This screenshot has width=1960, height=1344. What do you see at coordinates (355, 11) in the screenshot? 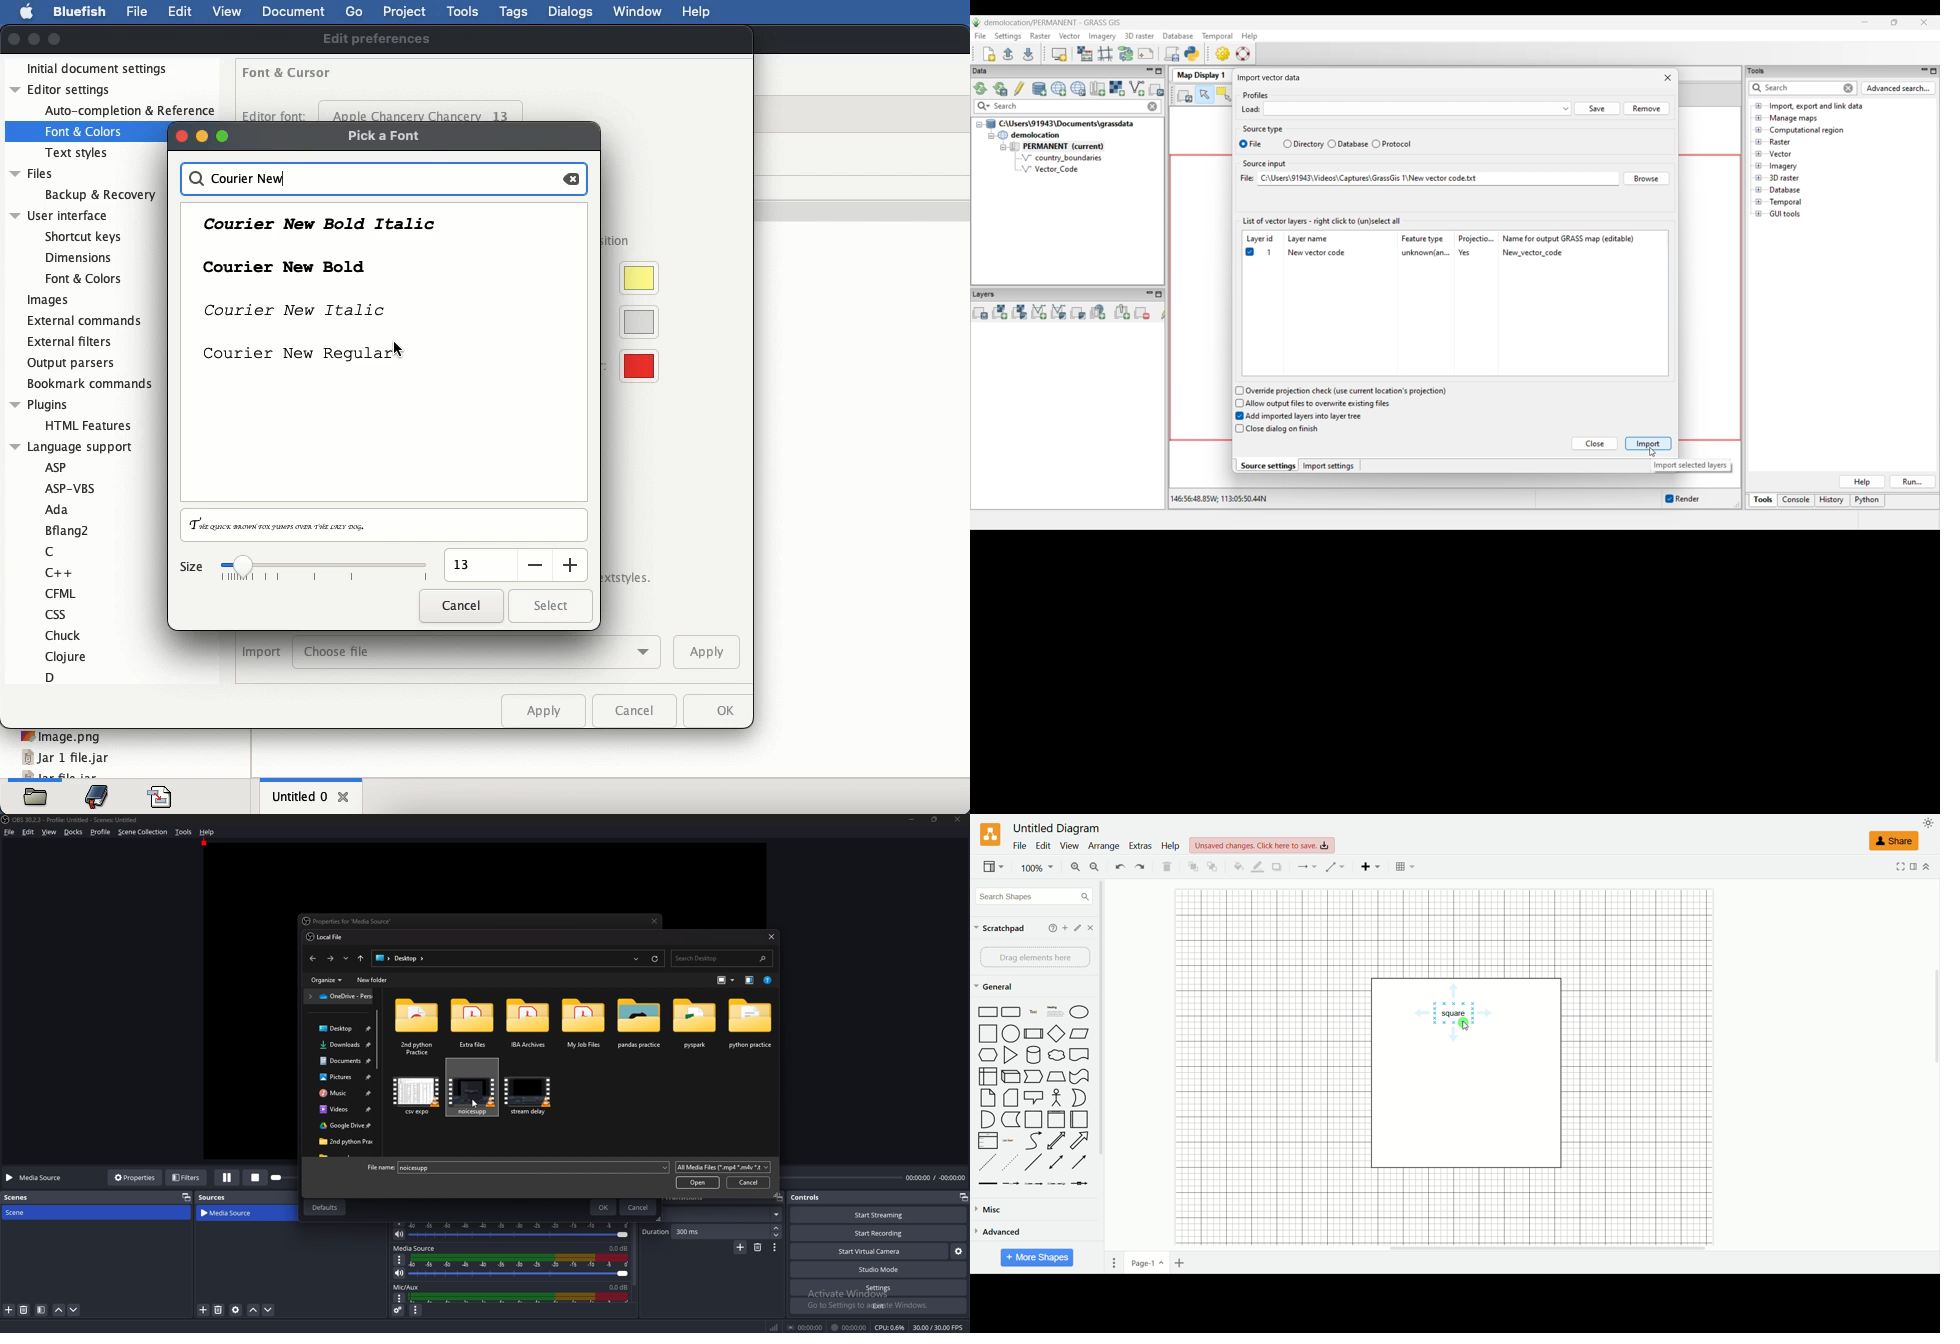
I see `go` at bounding box center [355, 11].